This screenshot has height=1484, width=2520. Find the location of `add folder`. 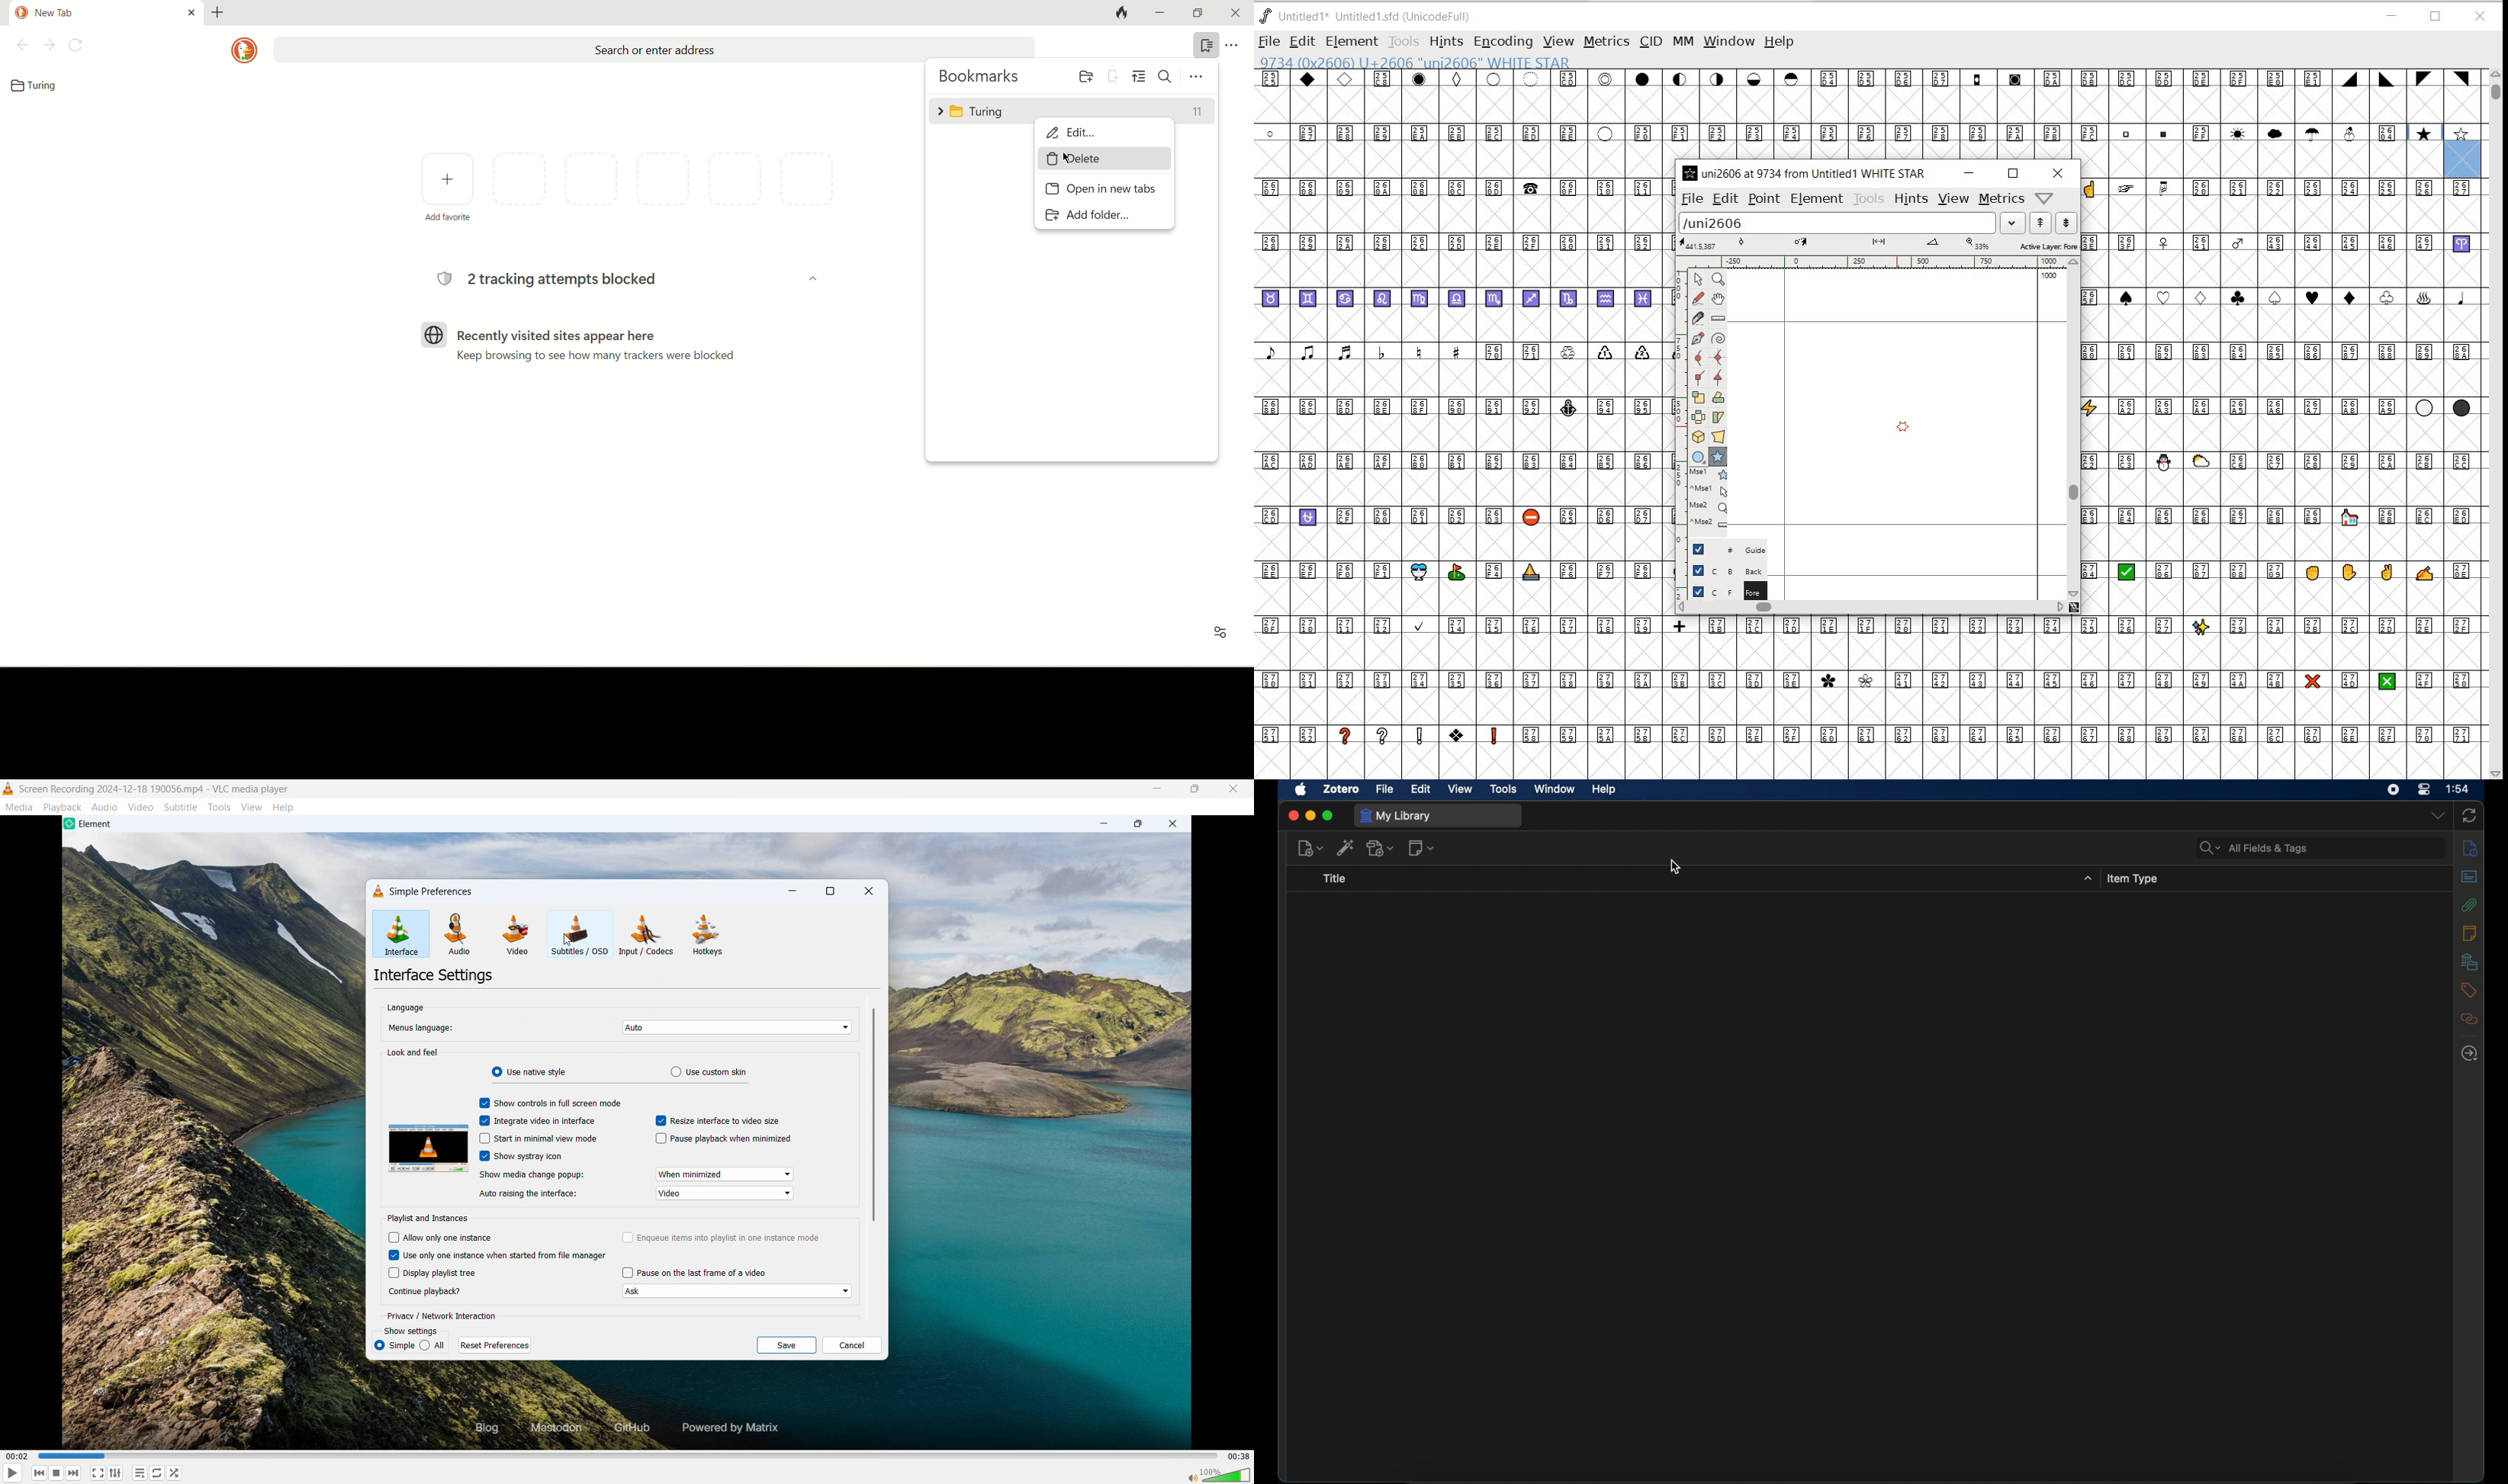

add folder is located at coordinates (1083, 75).